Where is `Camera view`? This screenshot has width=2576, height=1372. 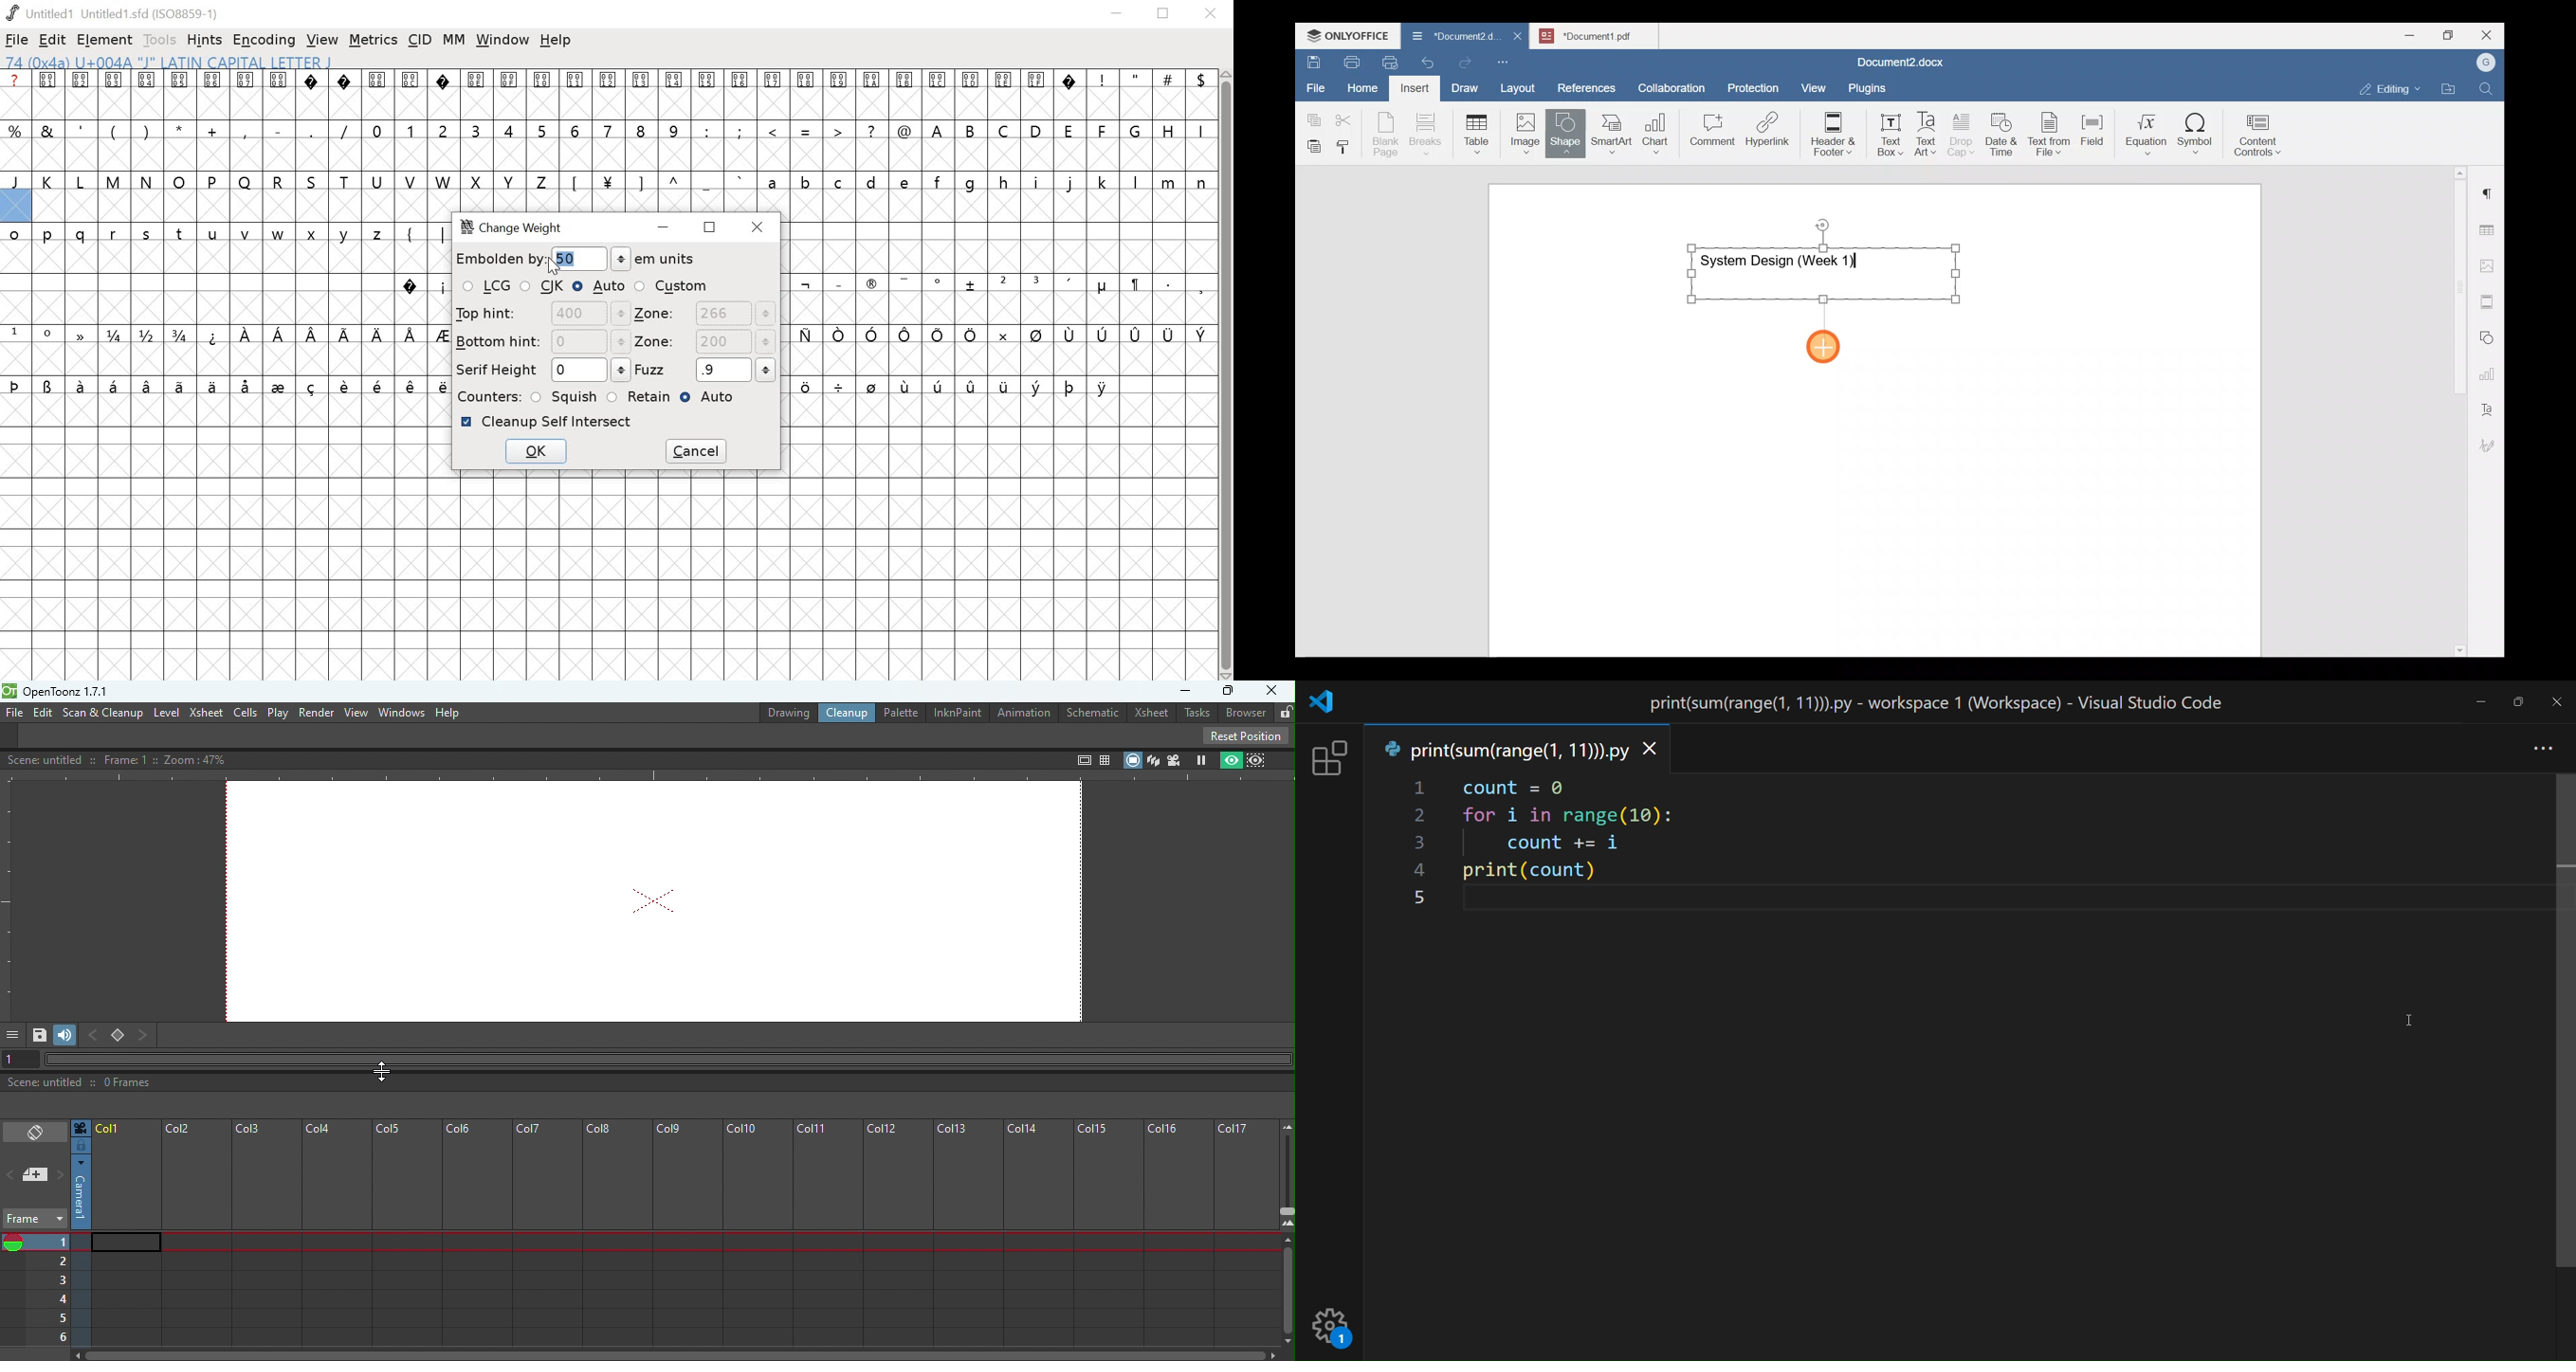
Camera view is located at coordinates (1175, 758).